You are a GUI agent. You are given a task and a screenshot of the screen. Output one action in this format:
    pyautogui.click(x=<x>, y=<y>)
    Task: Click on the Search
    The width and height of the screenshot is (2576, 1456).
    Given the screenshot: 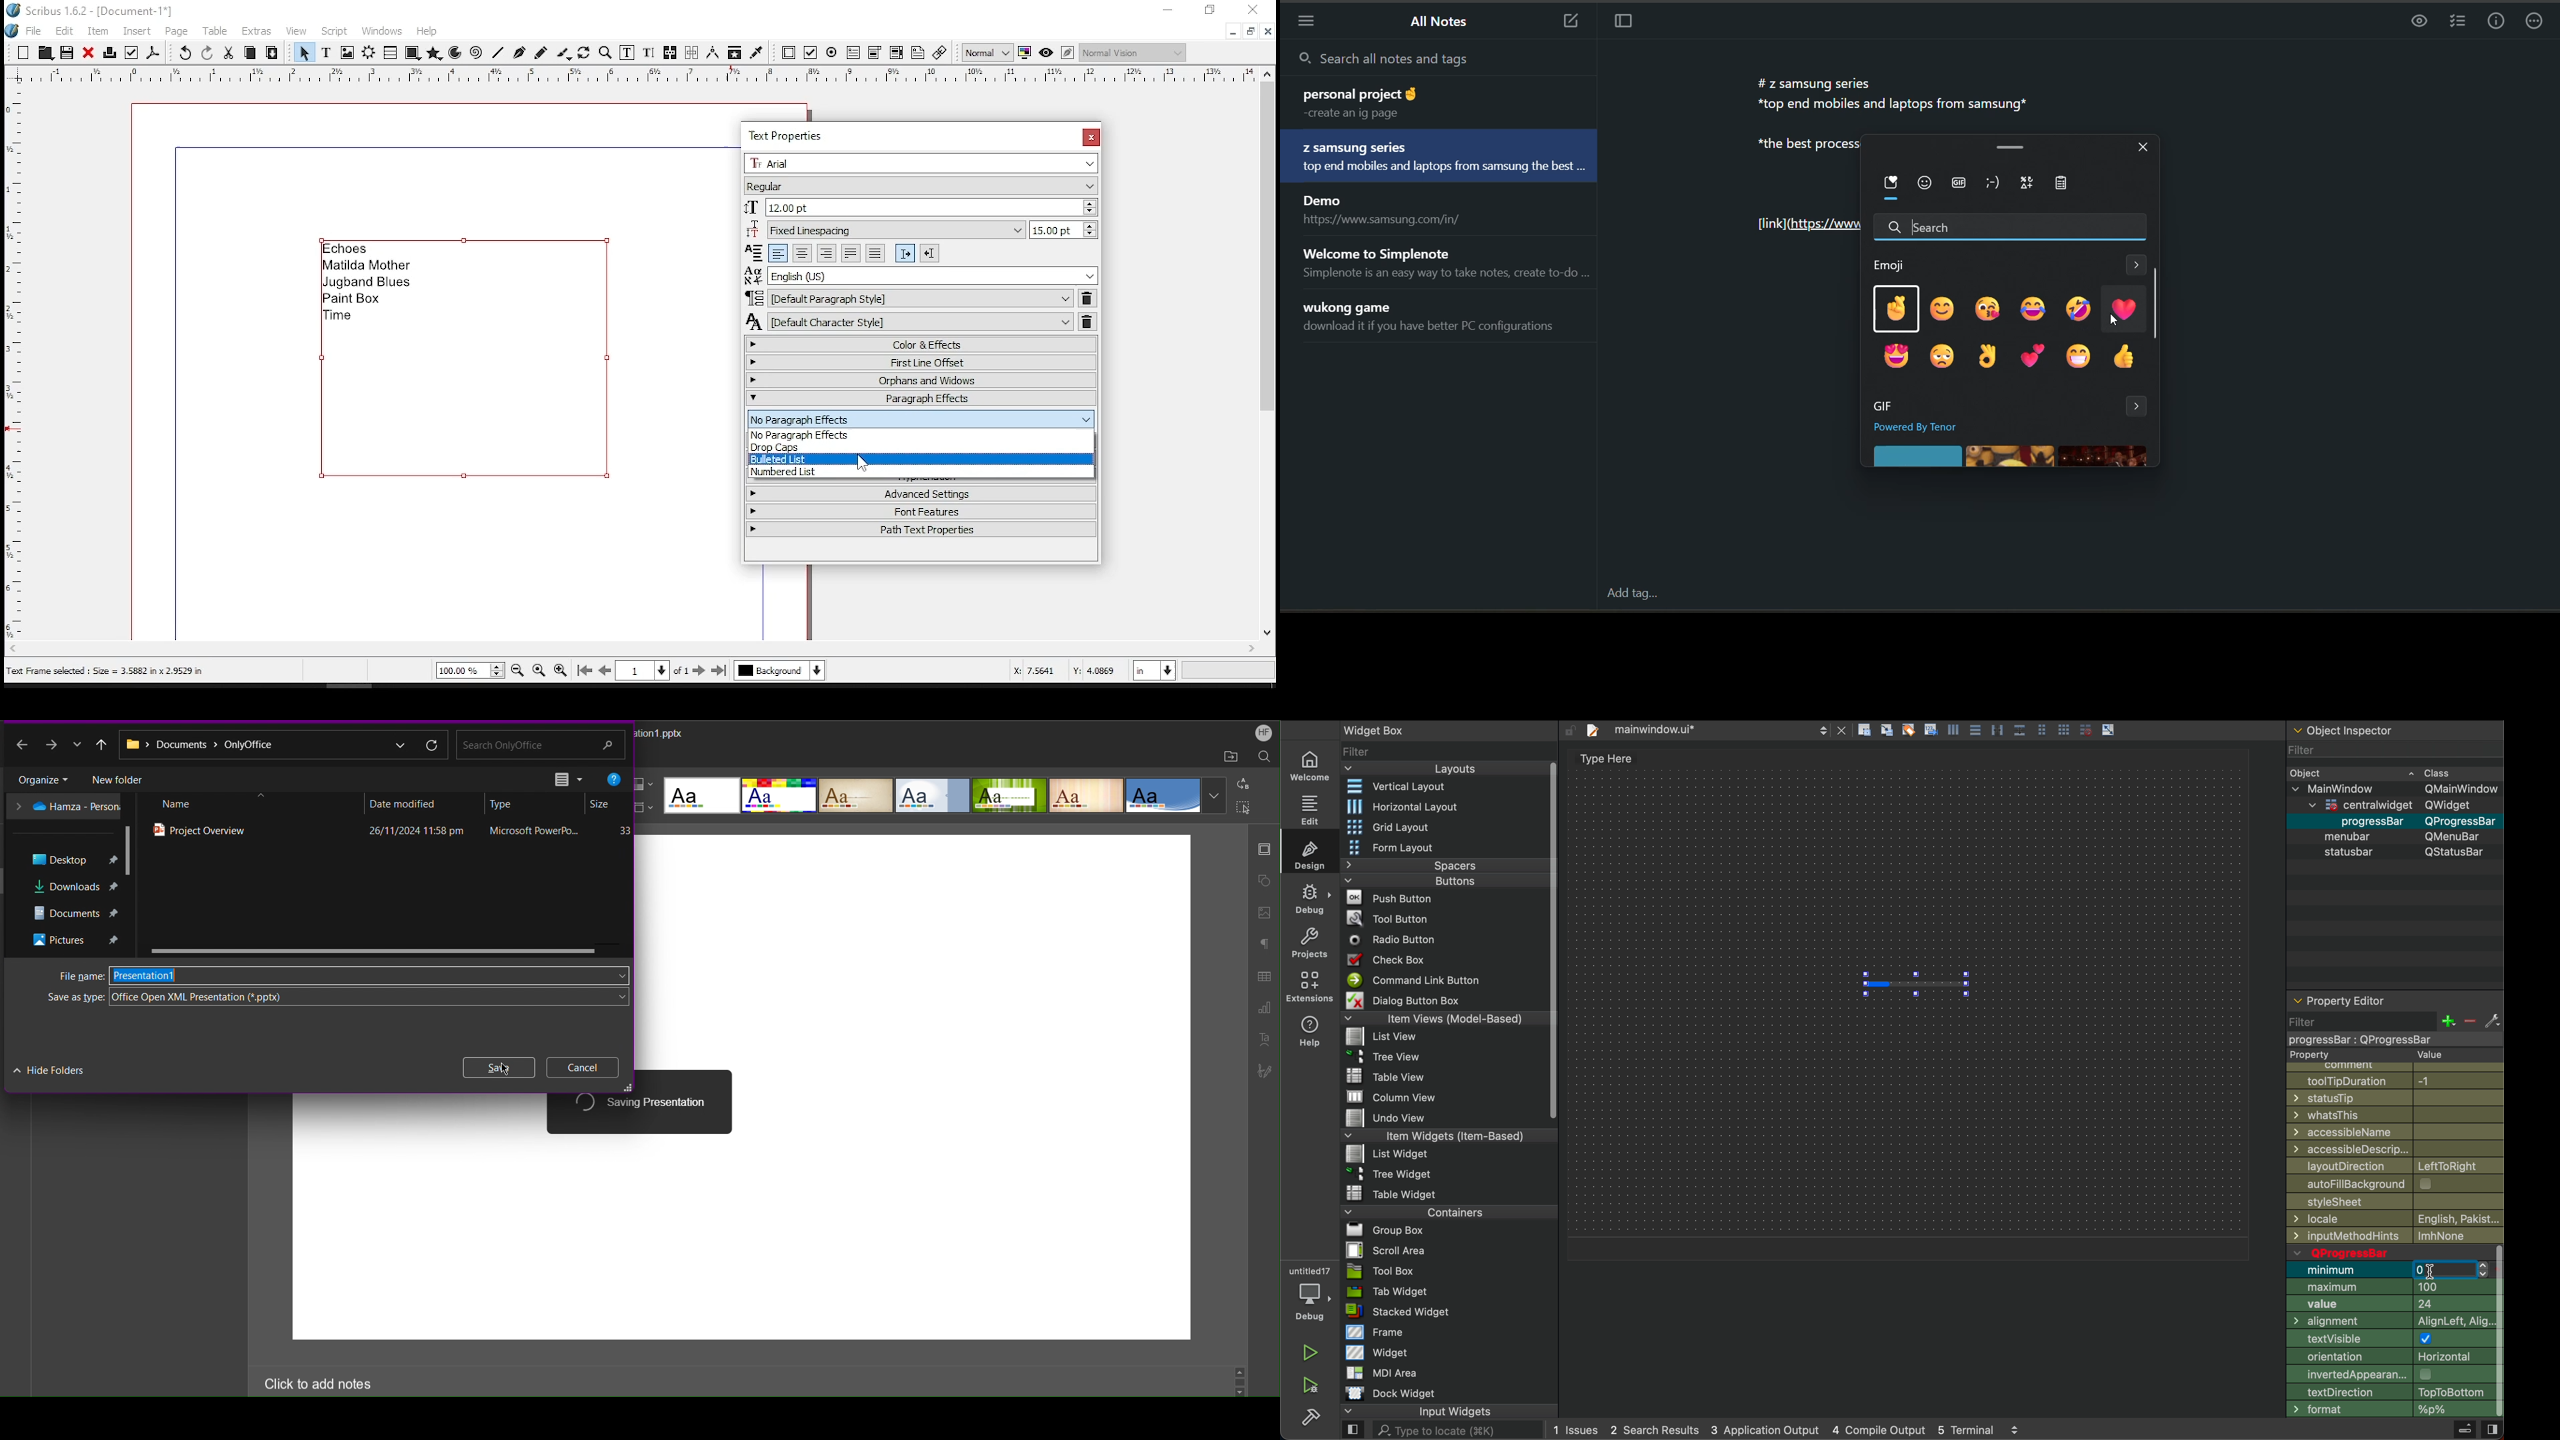 What is the action you would take?
    pyautogui.click(x=1265, y=757)
    